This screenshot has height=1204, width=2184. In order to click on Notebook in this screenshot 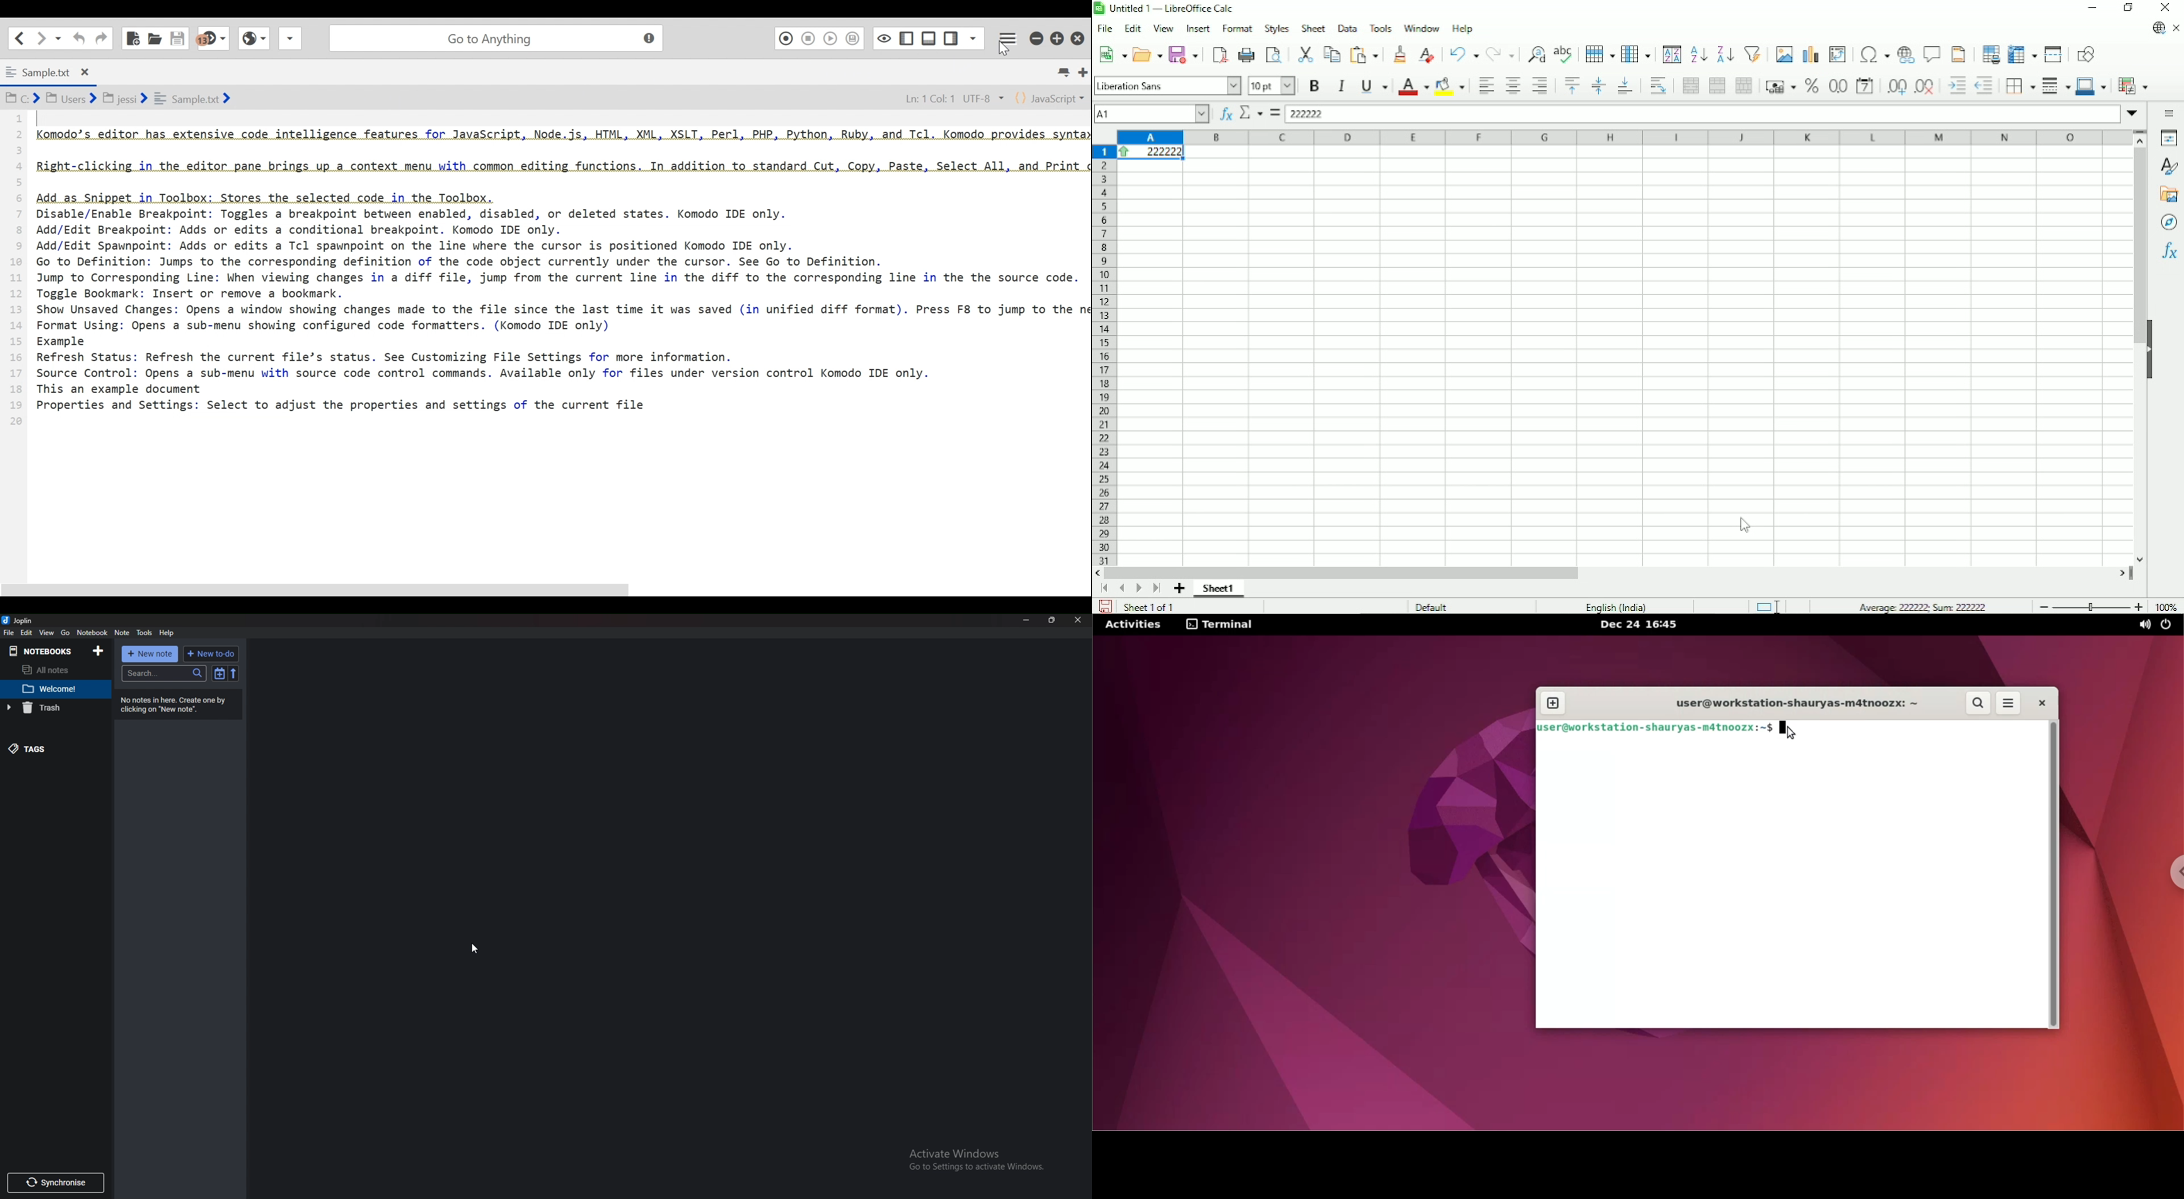, I will do `click(92, 632)`.